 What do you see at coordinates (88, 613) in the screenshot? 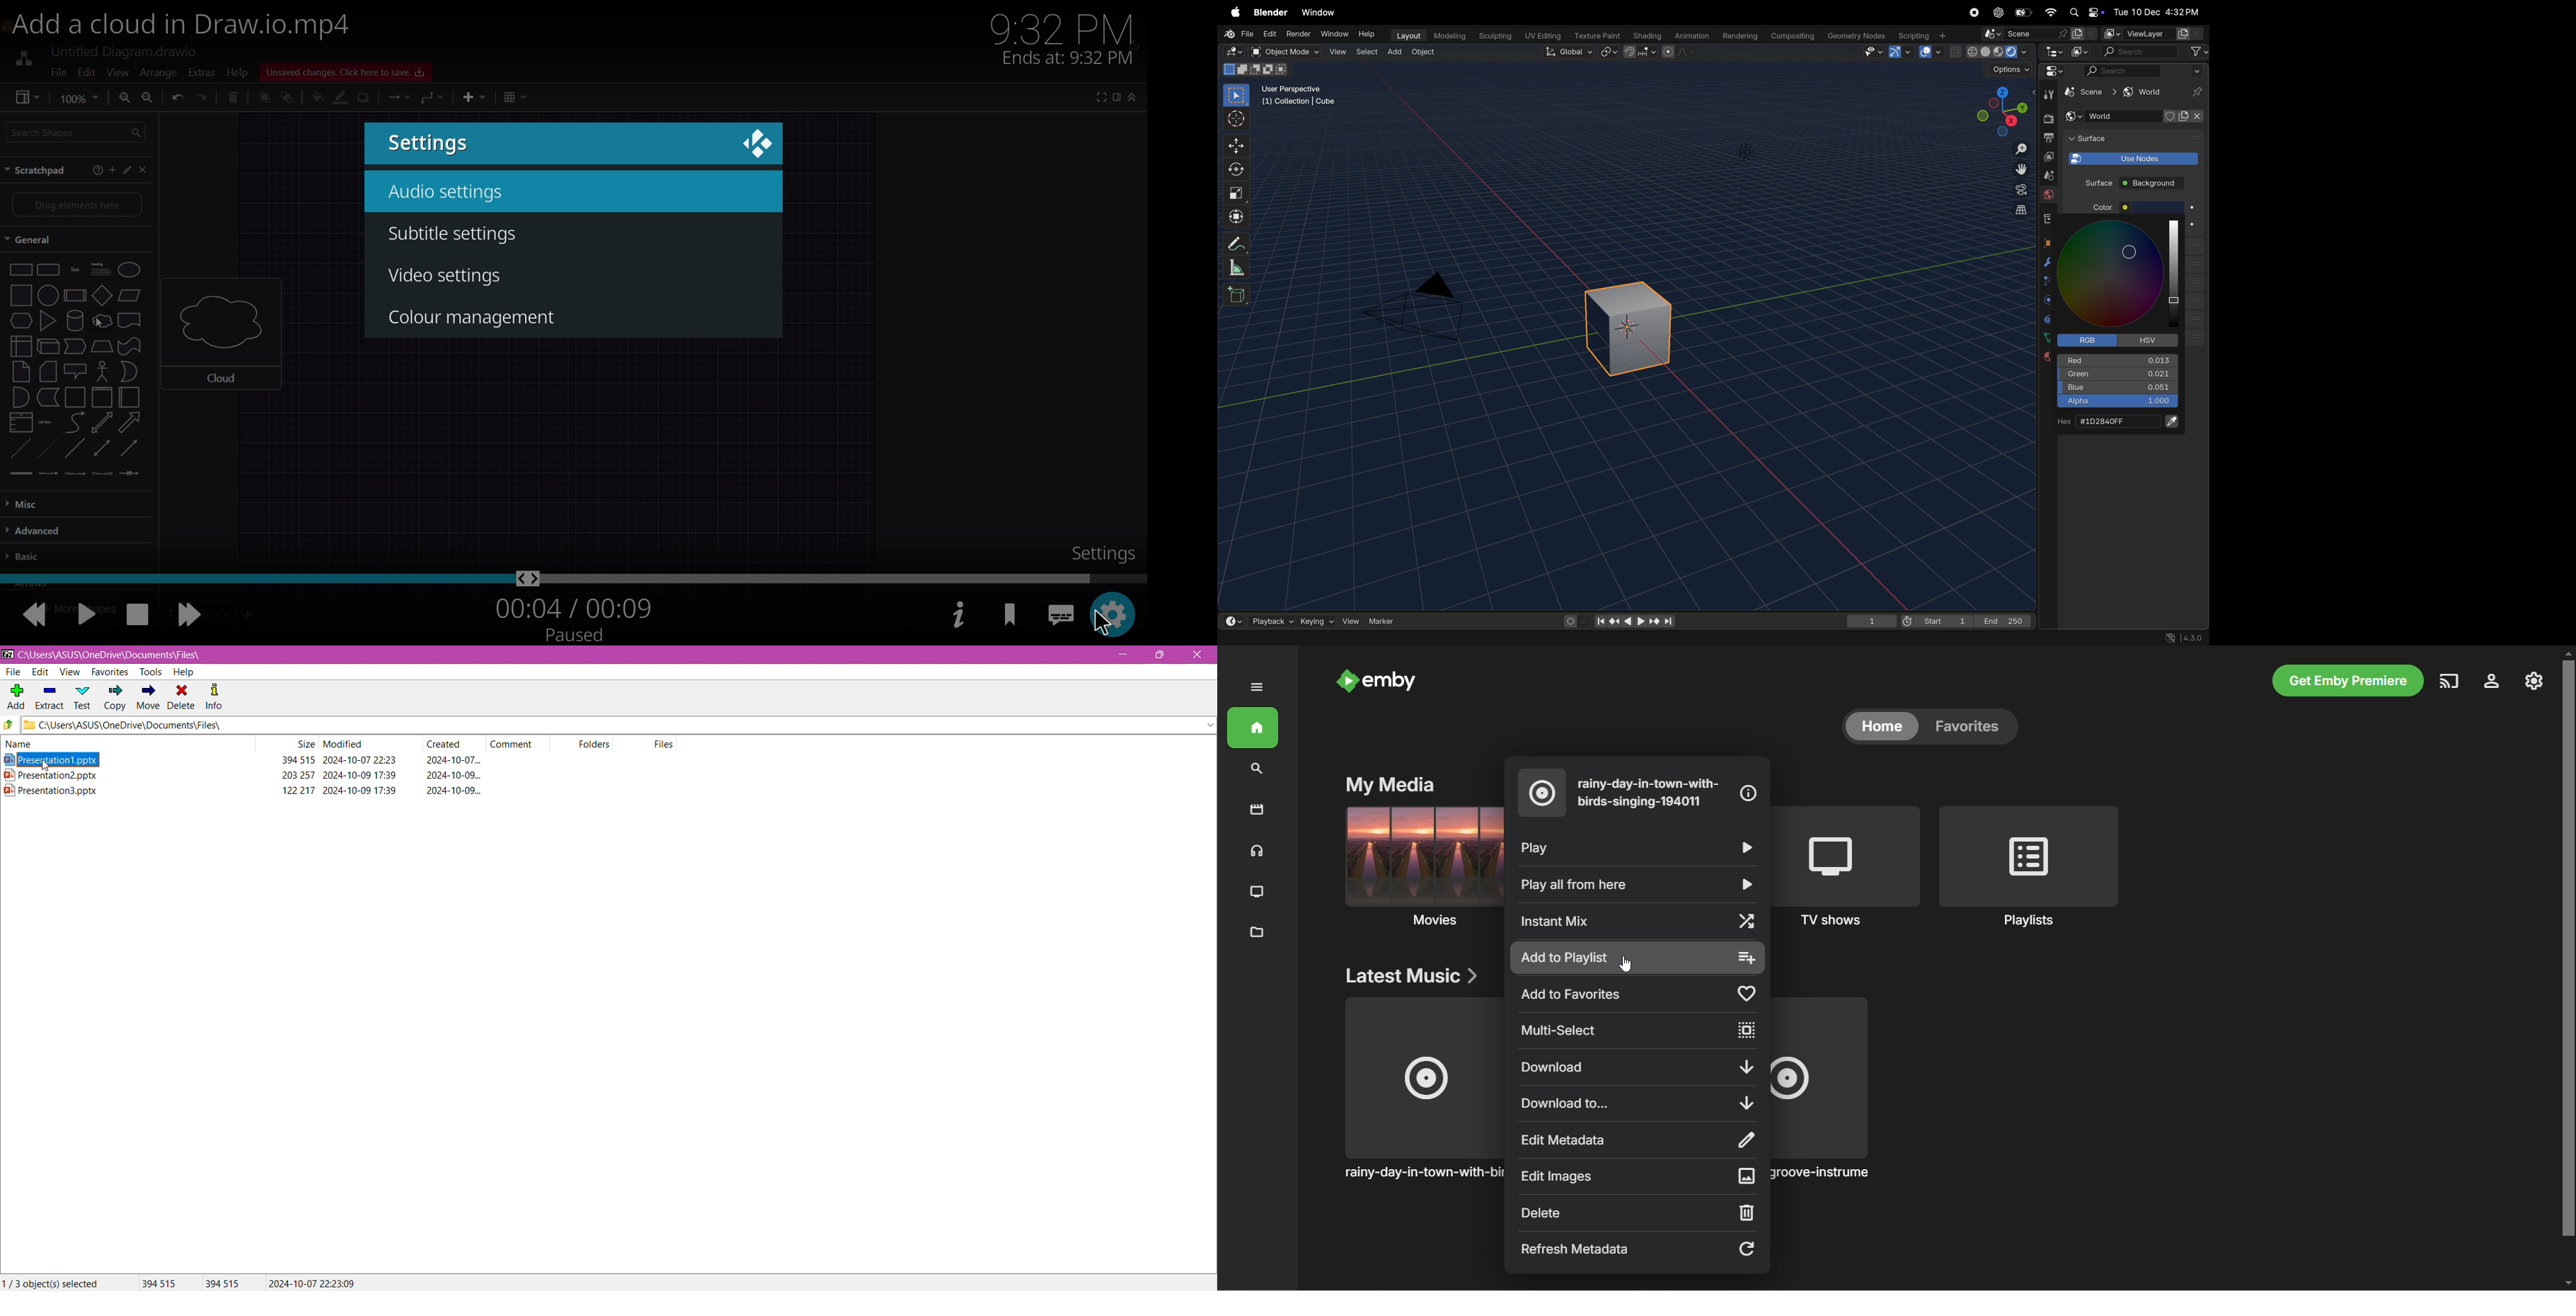
I see `pause` at bounding box center [88, 613].